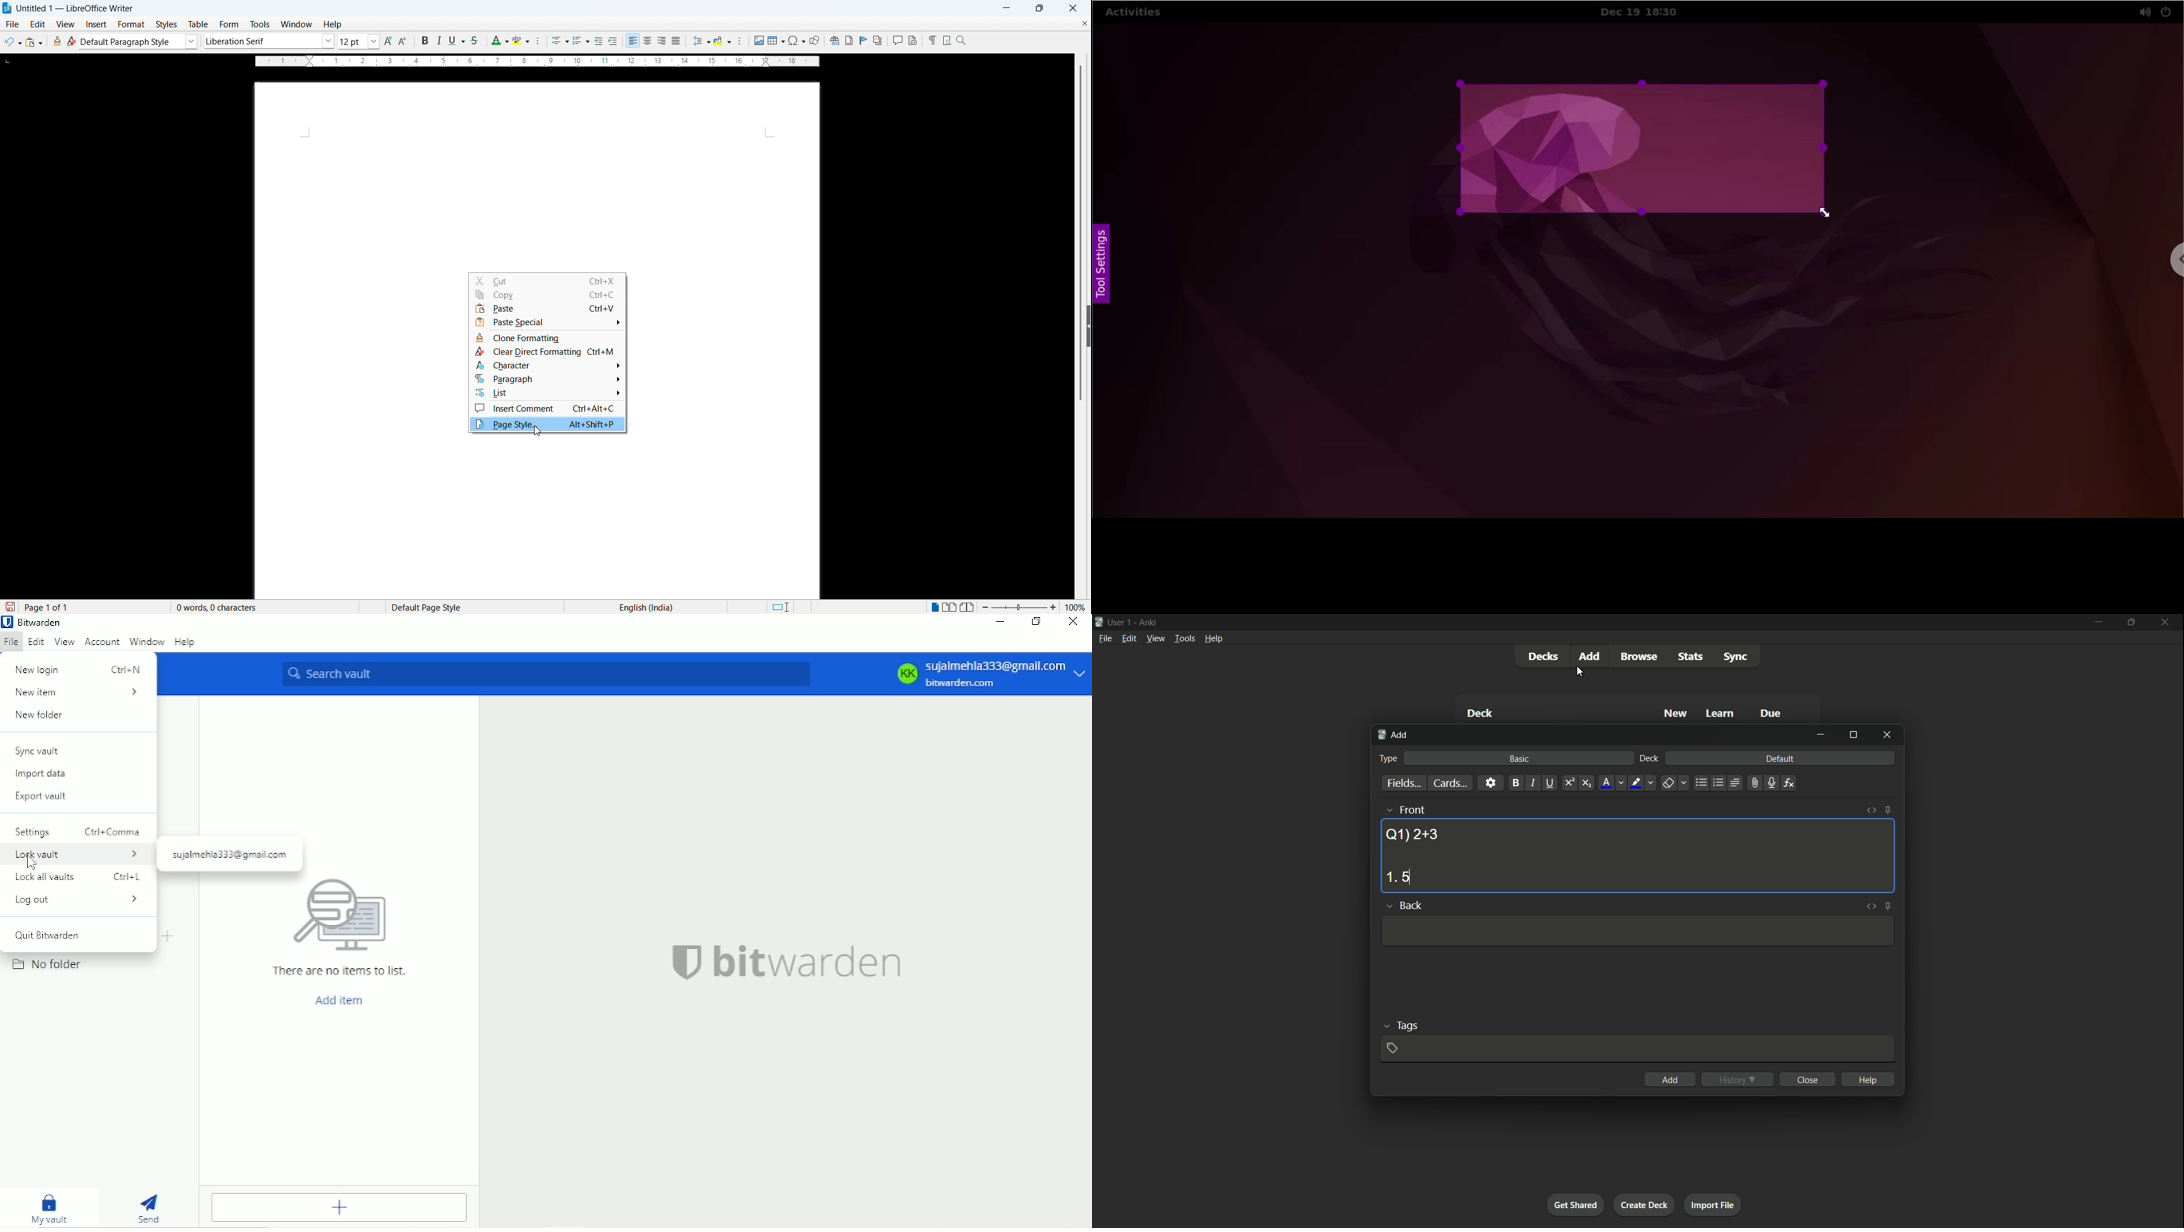 The width and height of the screenshot is (2184, 1232). Describe the element at coordinates (1692, 657) in the screenshot. I see `stats` at that location.